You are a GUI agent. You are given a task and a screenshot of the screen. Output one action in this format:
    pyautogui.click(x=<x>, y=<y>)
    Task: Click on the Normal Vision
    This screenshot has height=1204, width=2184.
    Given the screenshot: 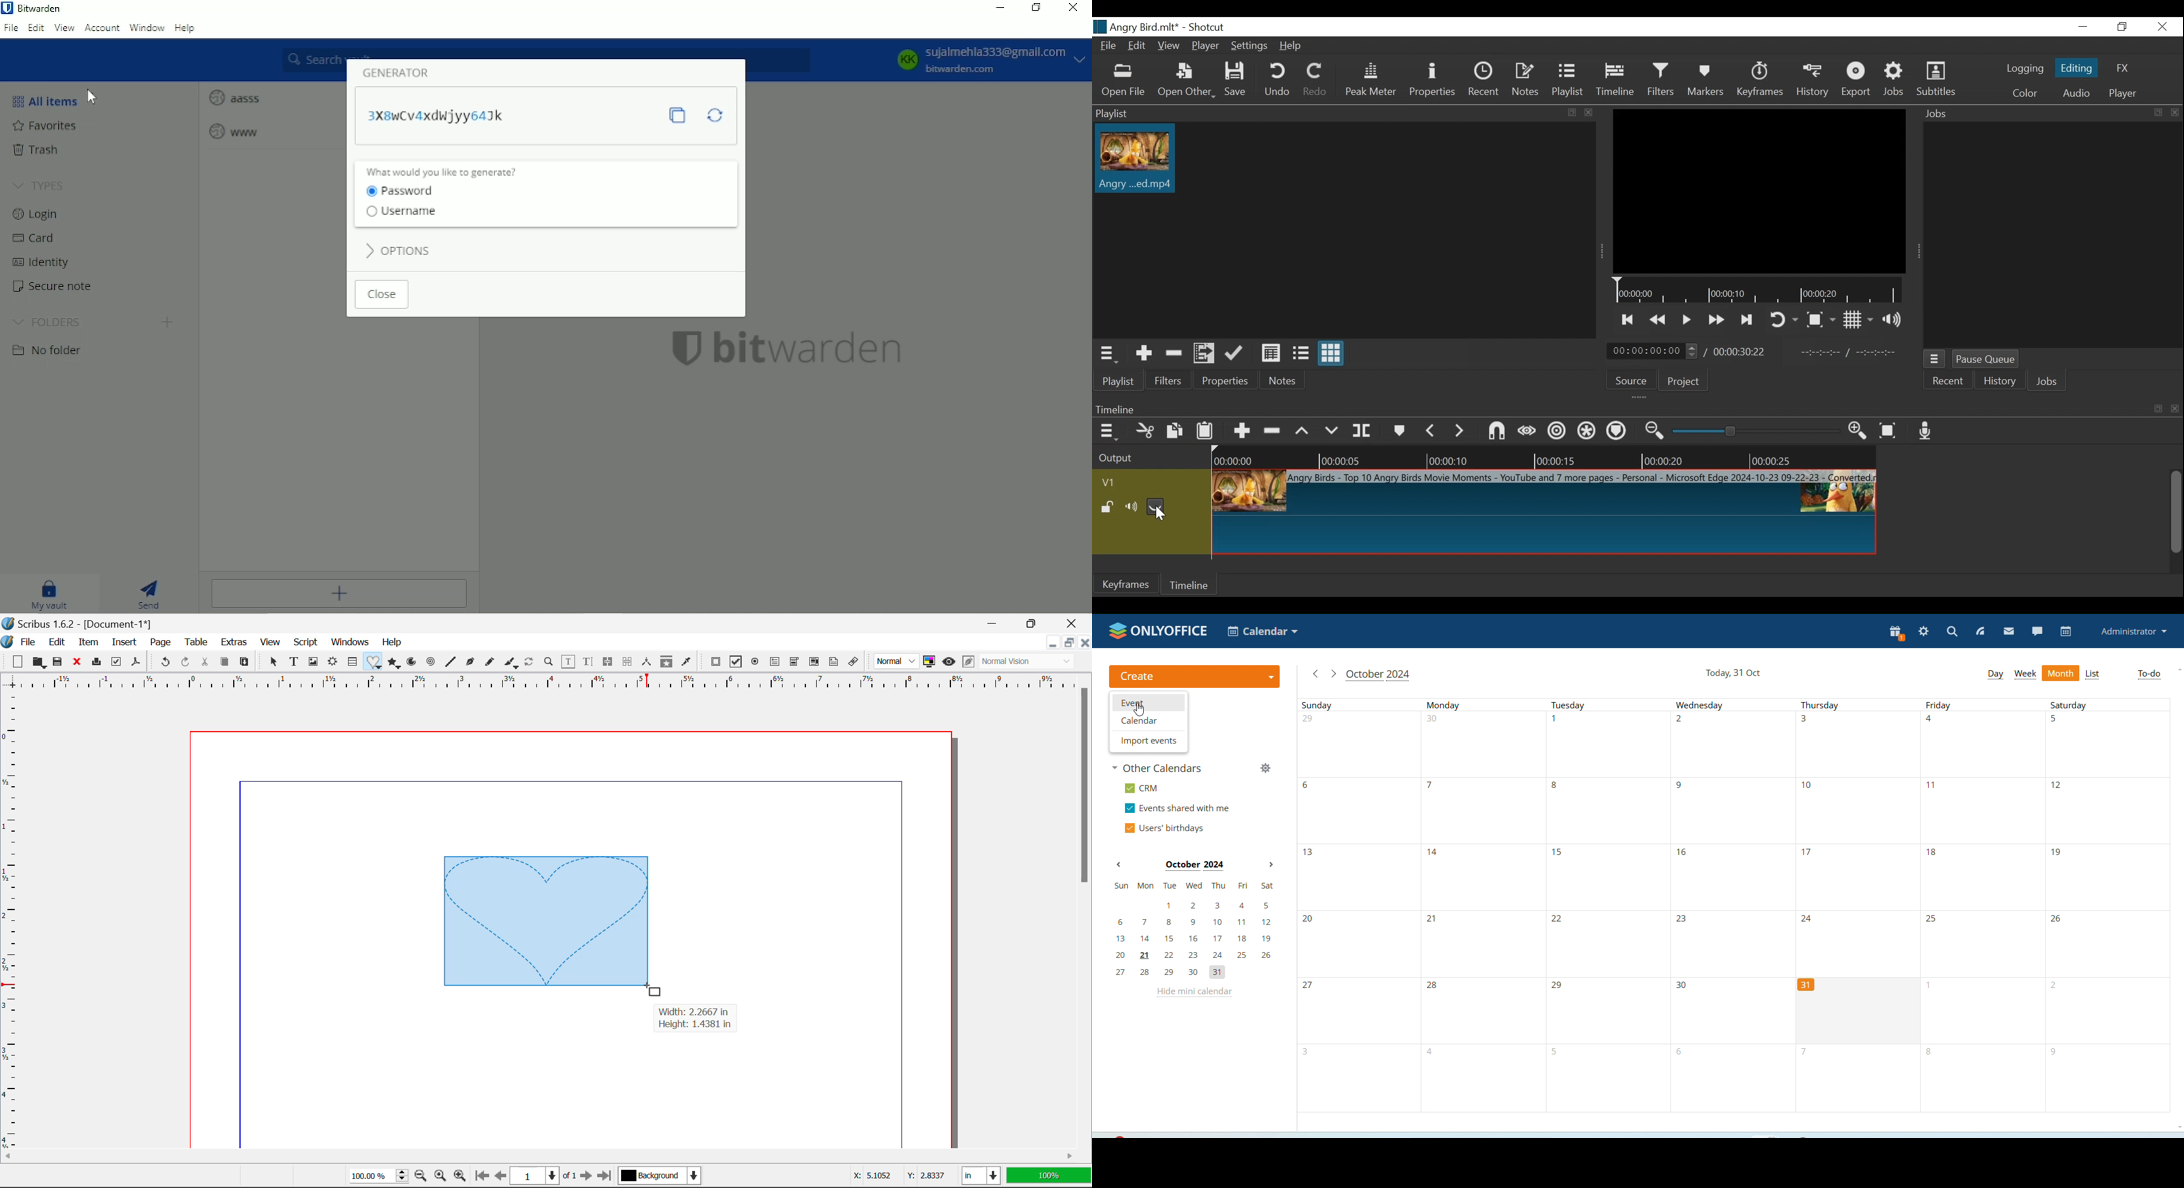 What is the action you would take?
    pyautogui.click(x=1028, y=662)
    